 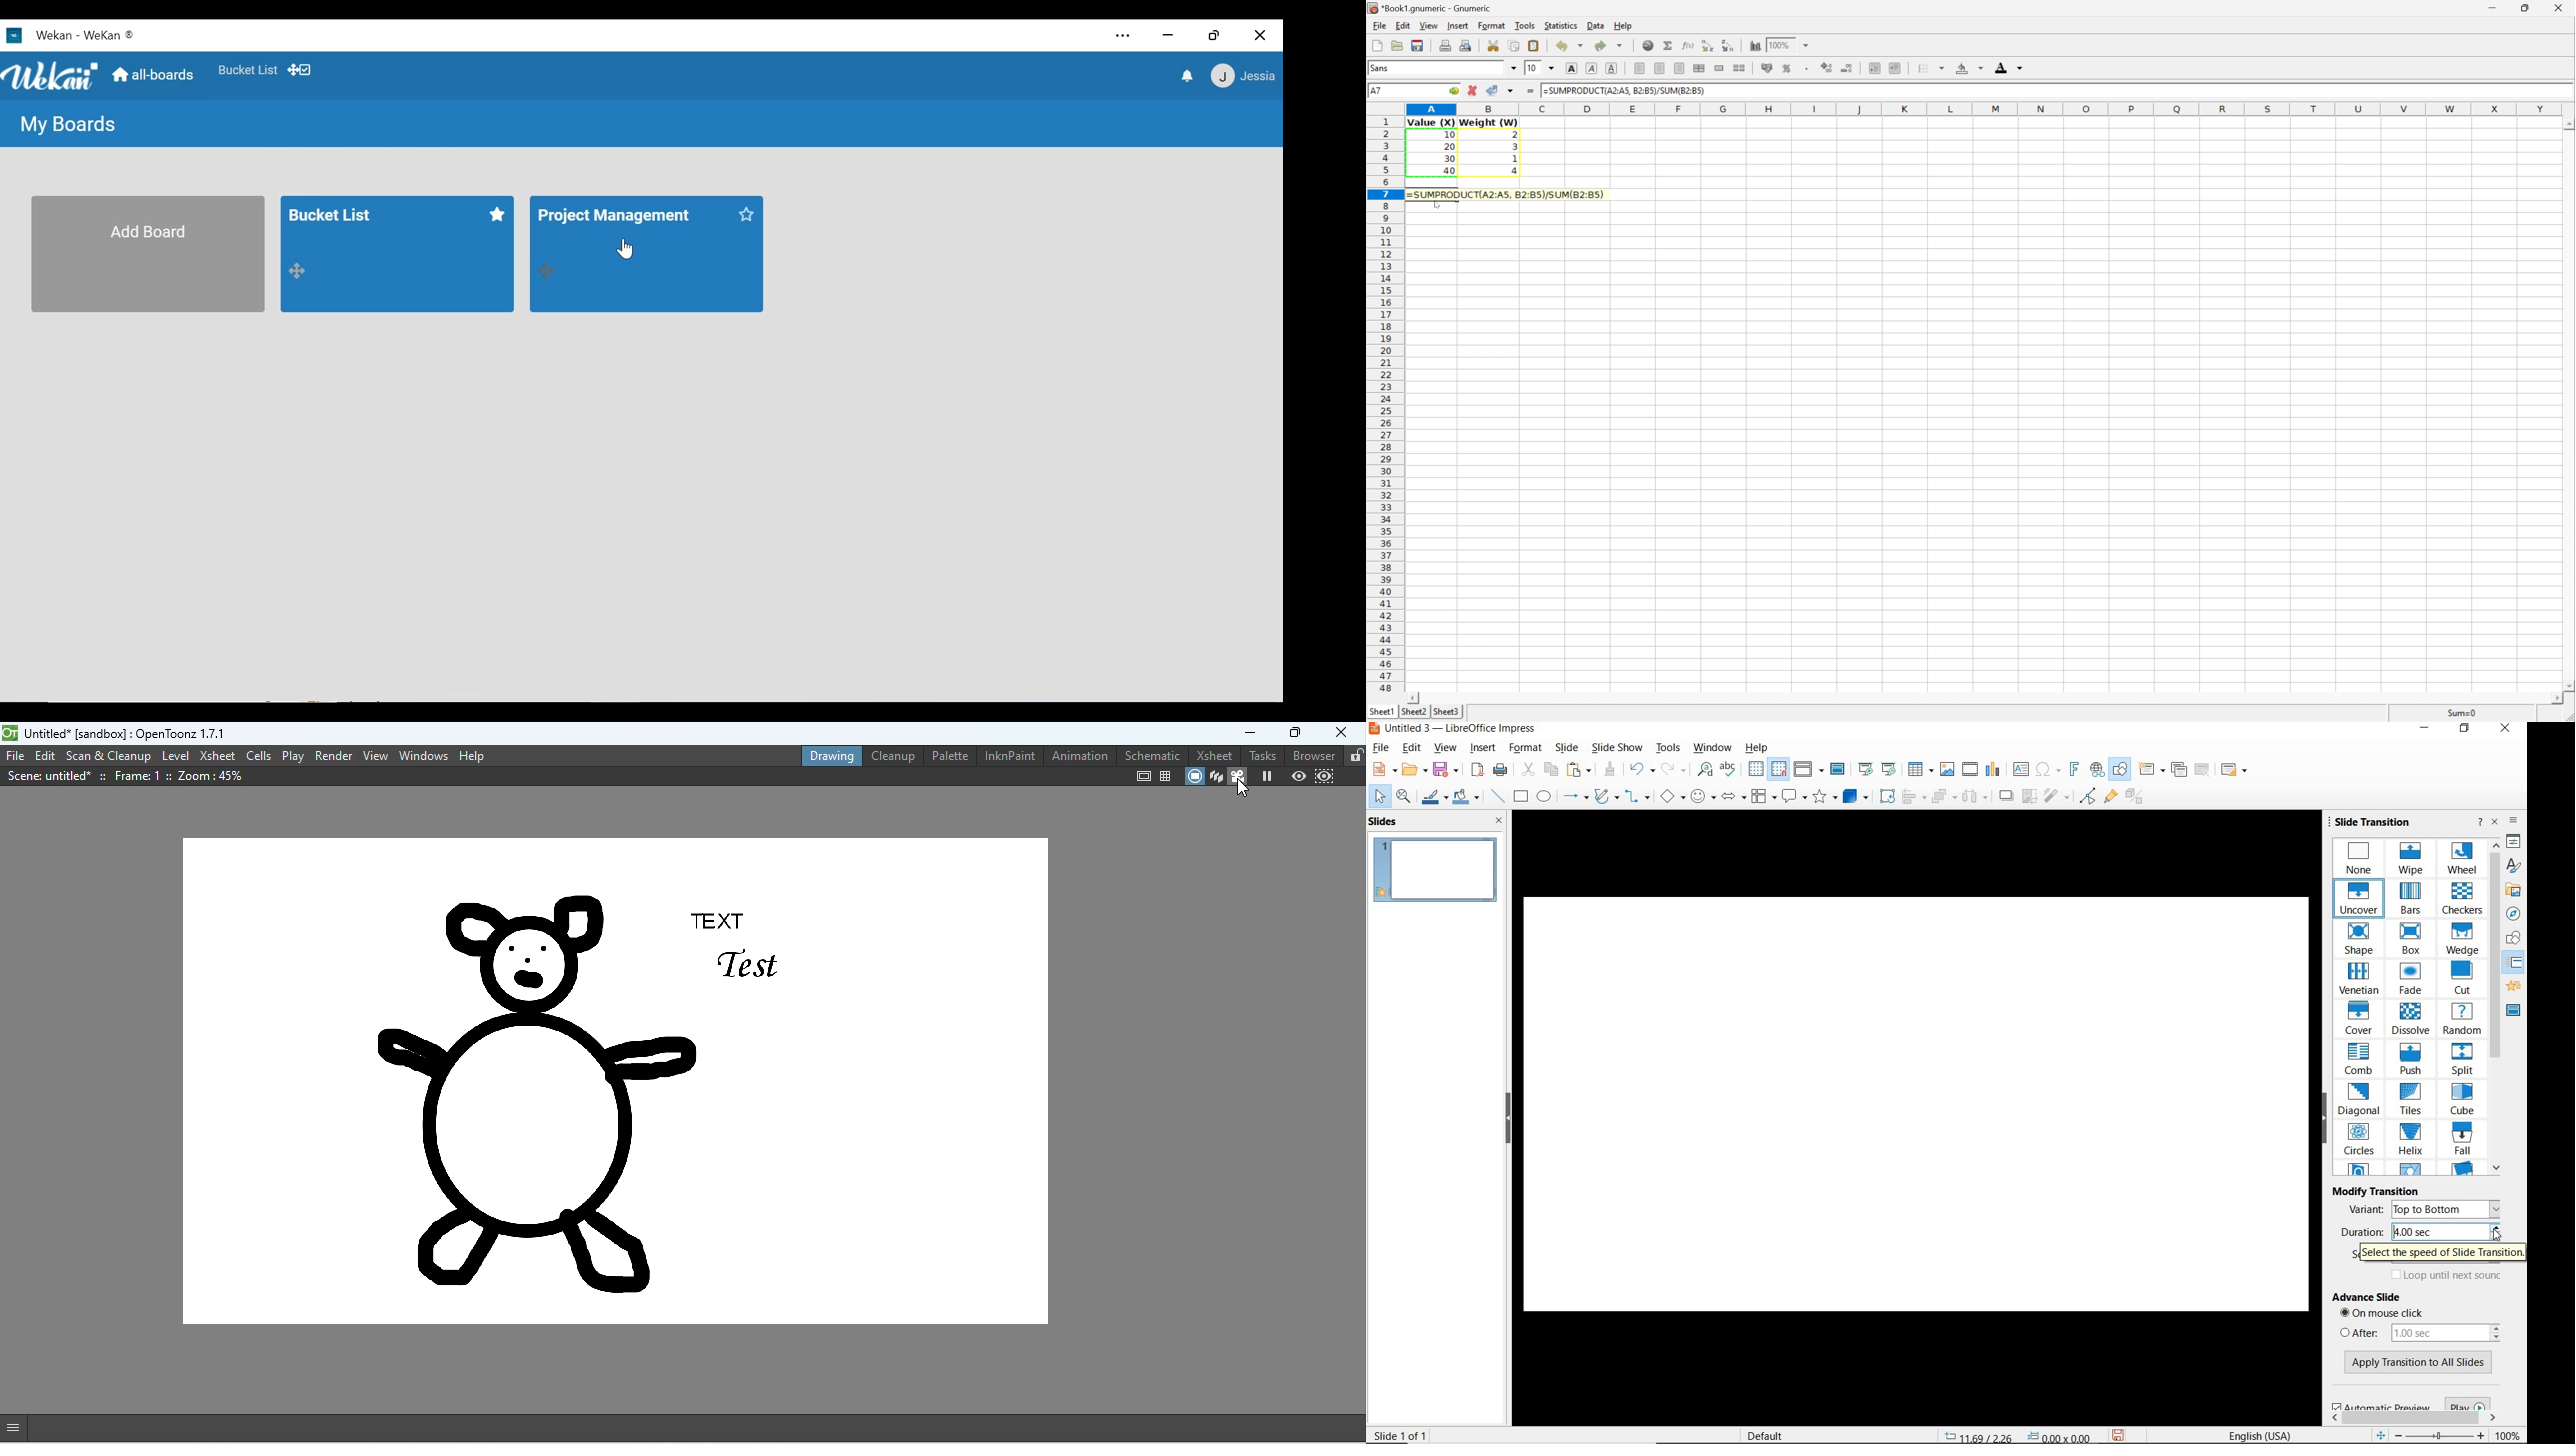 What do you see at coordinates (1720, 69) in the screenshot?
I see `Merge a range of cells` at bounding box center [1720, 69].